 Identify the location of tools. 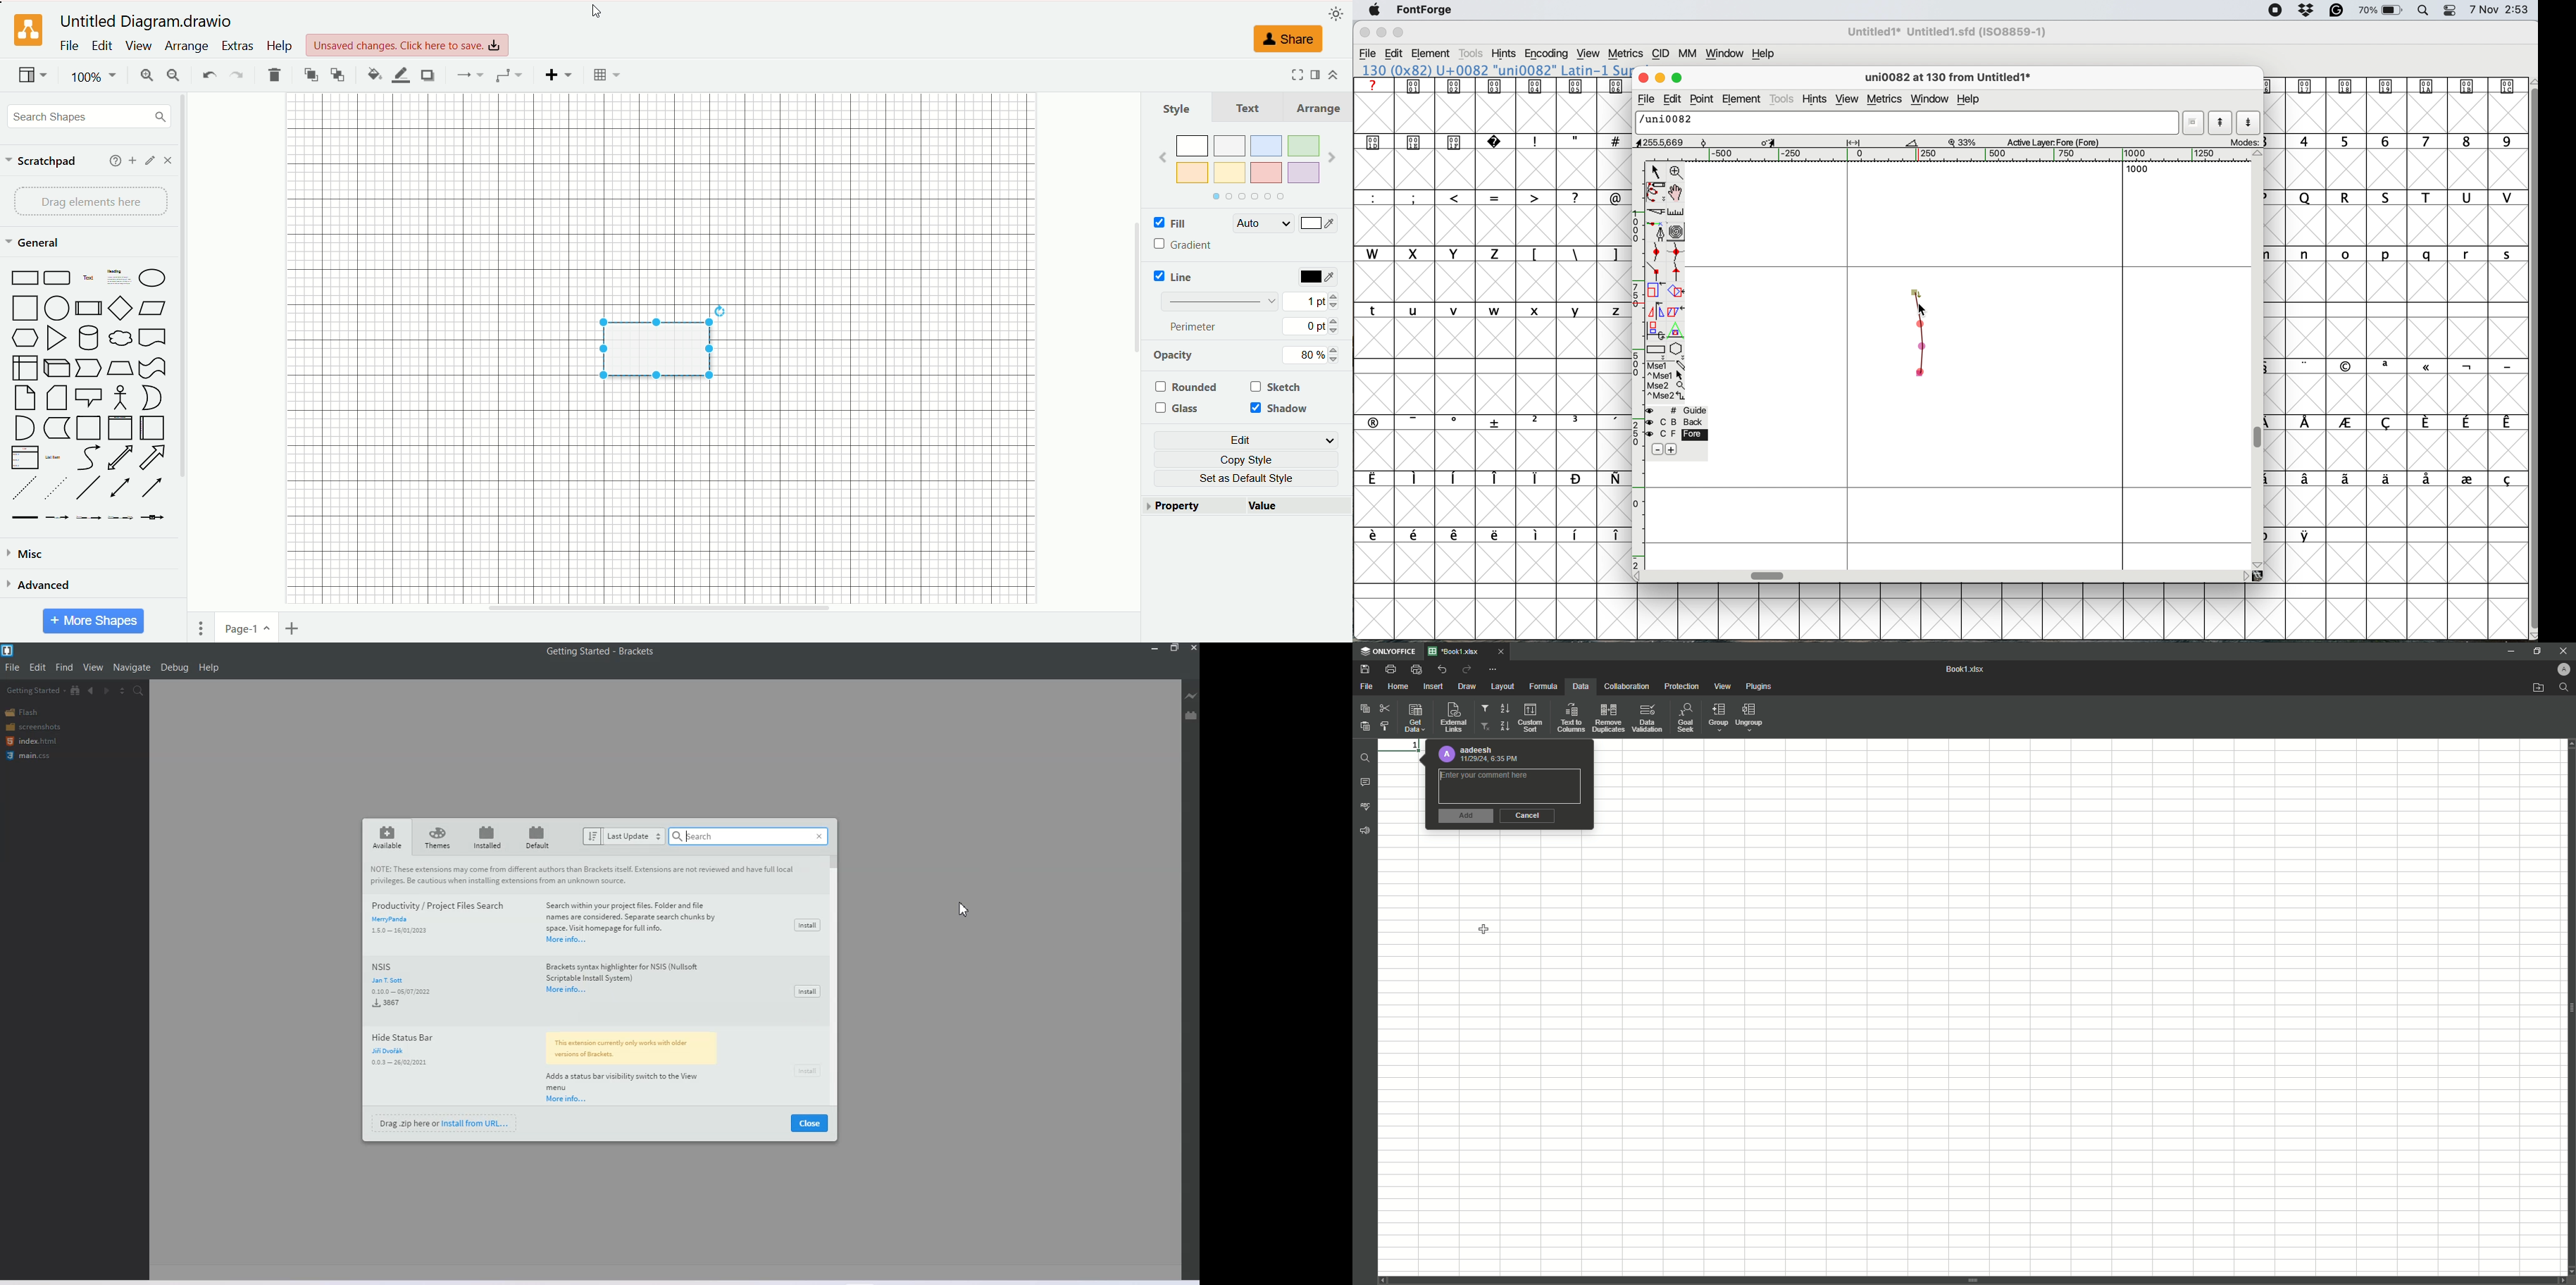
(1783, 99).